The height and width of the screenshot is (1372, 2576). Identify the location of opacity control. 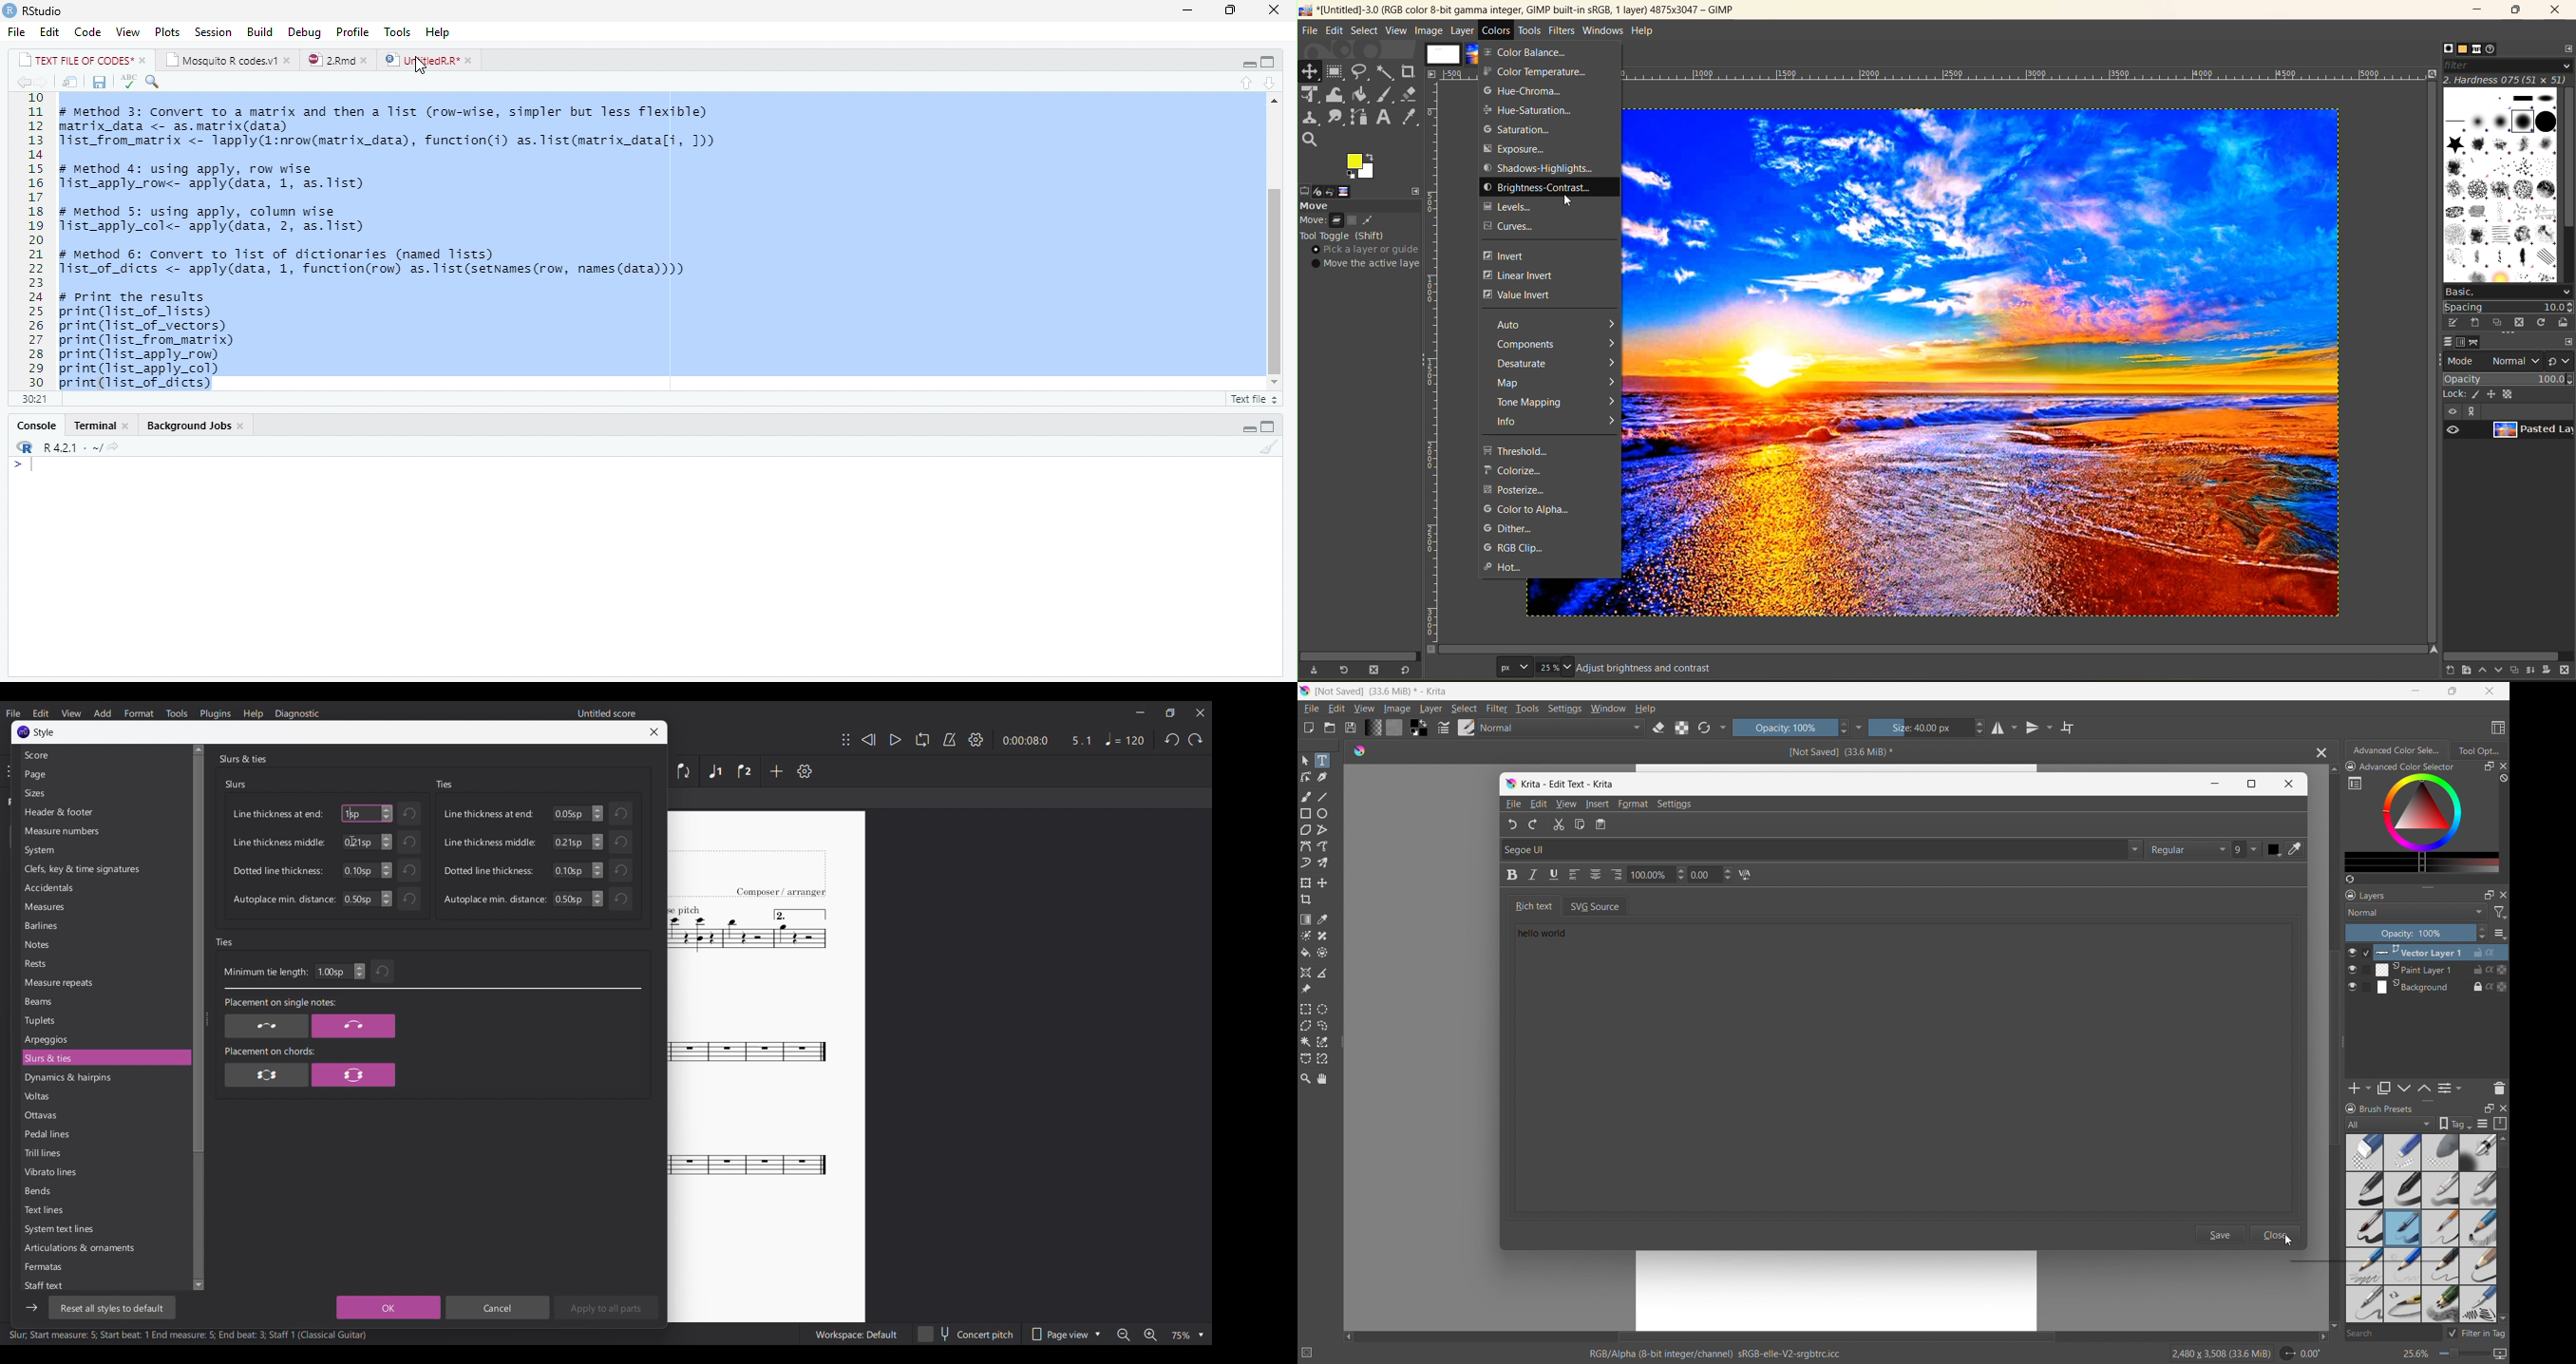
(2416, 933).